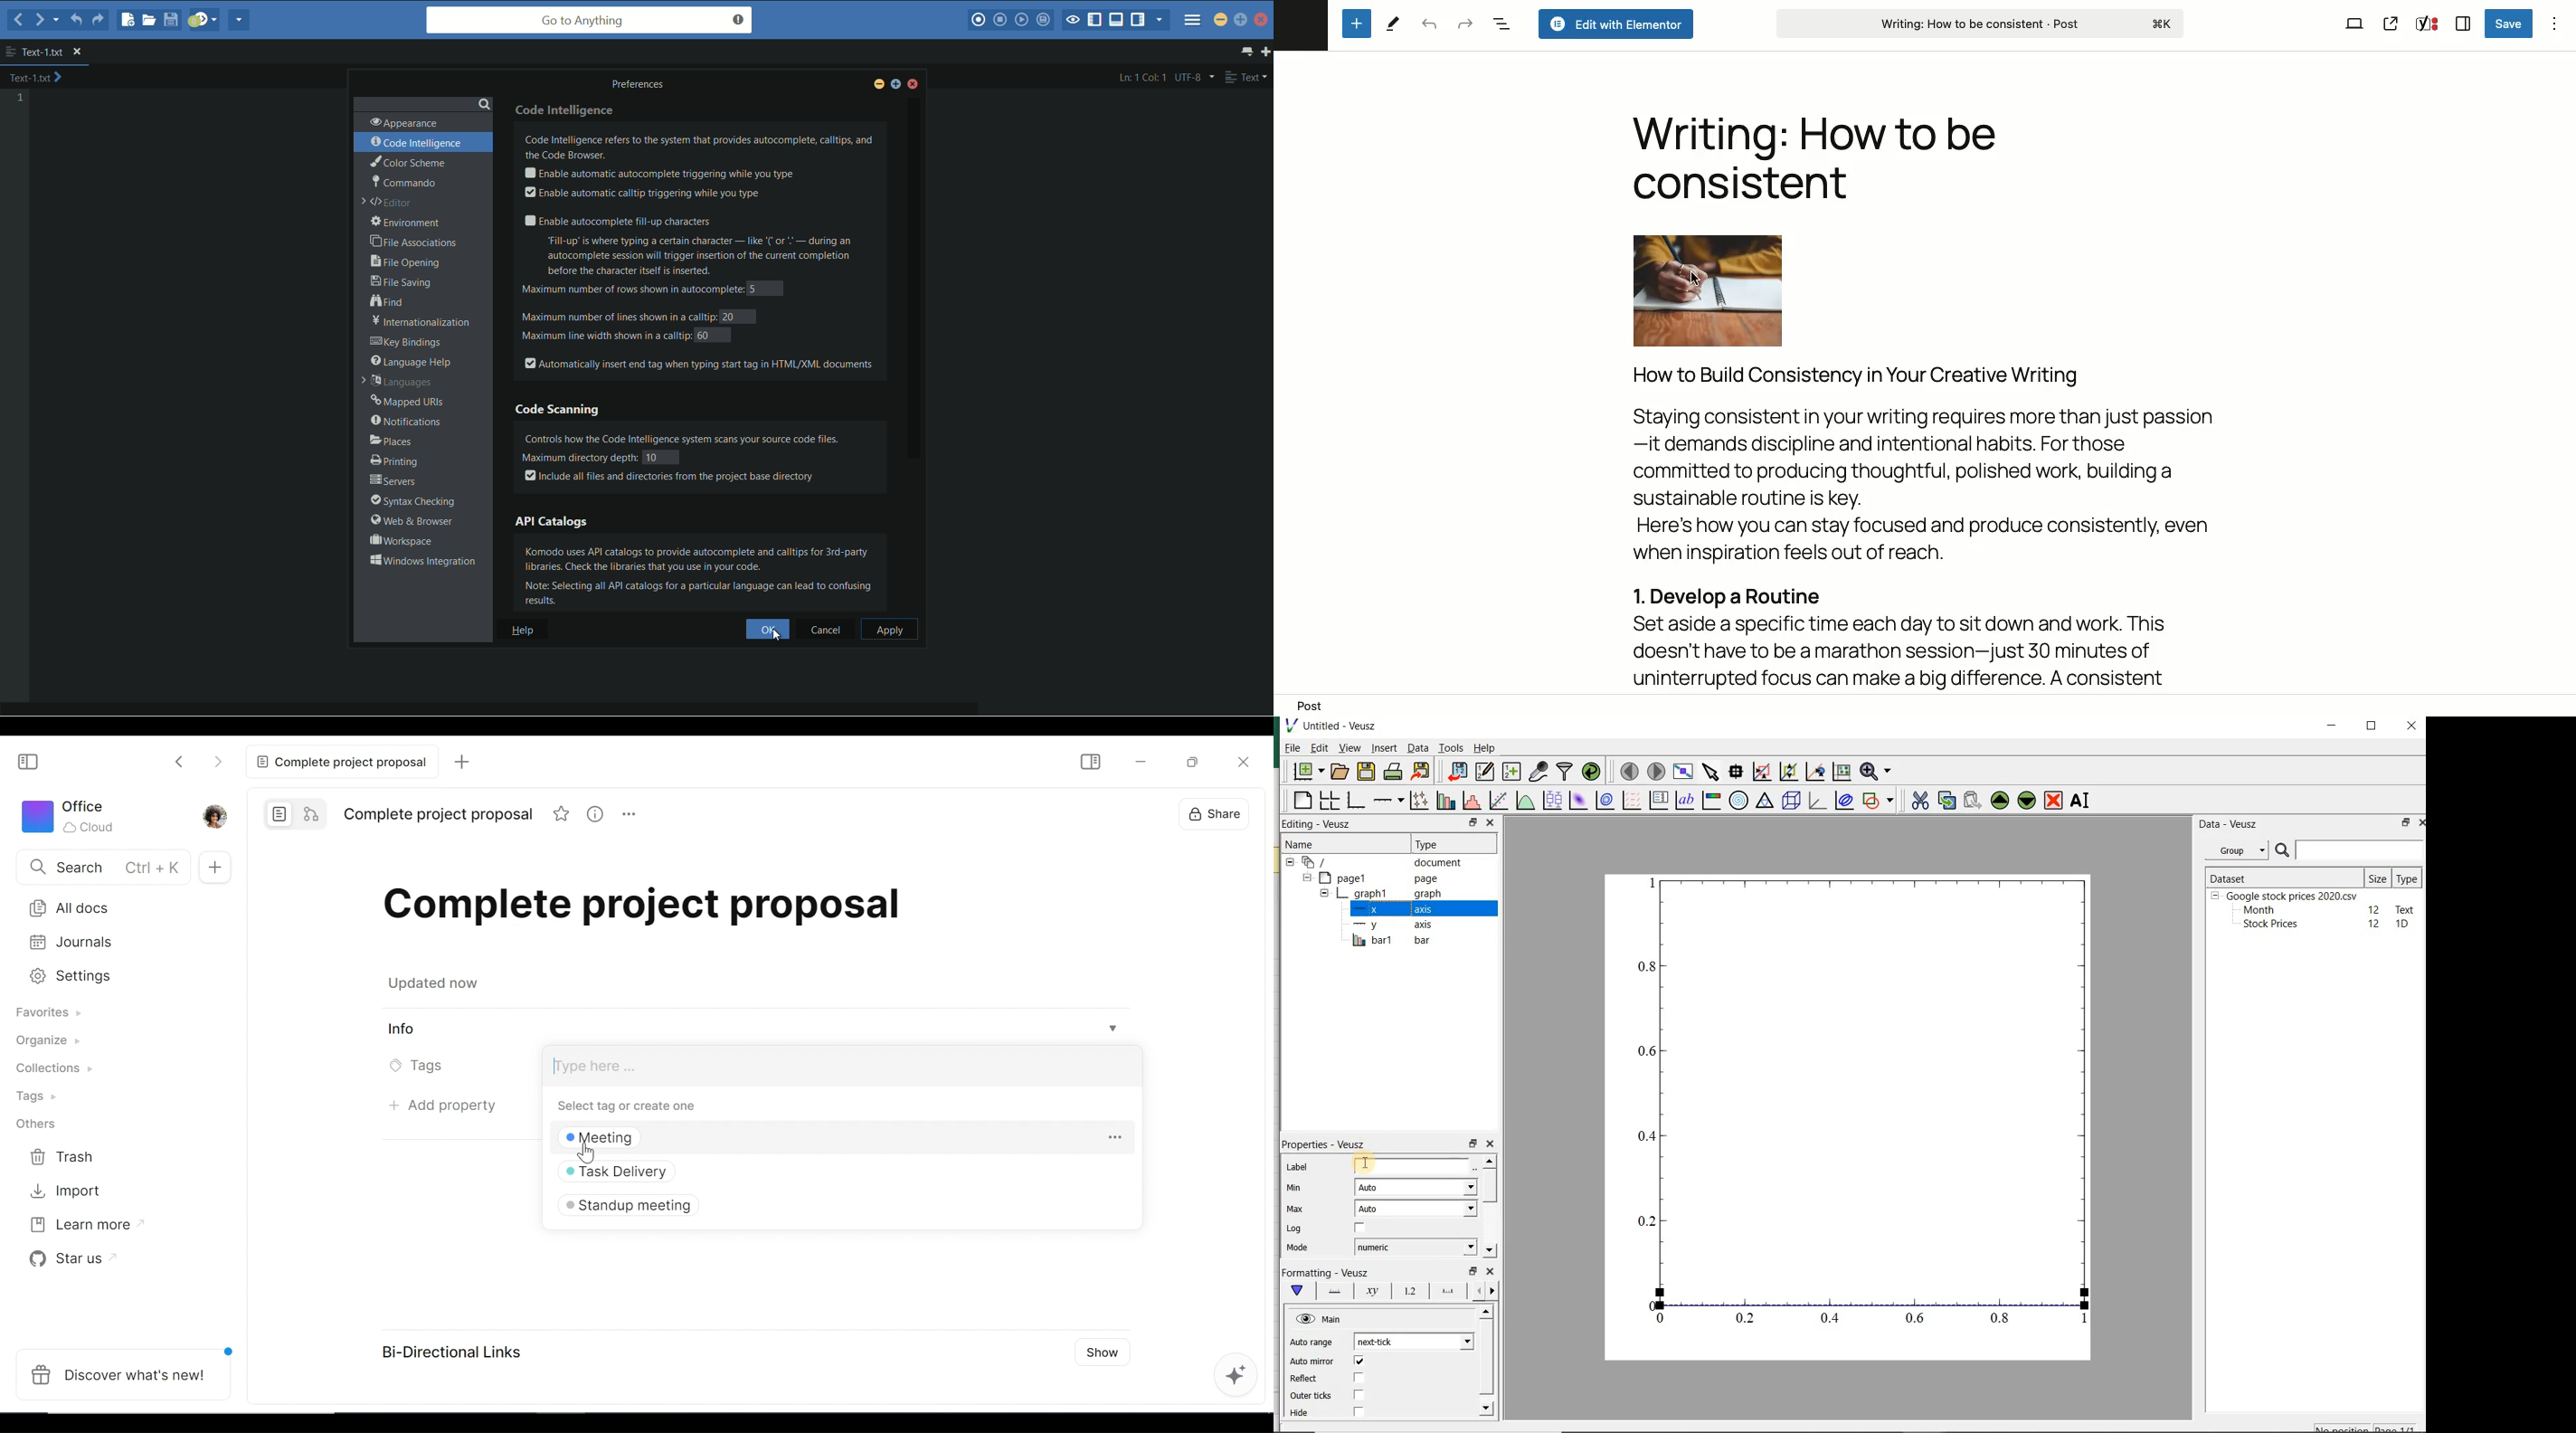 This screenshot has height=1456, width=2576. Describe the element at coordinates (1302, 802) in the screenshot. I see `blank page` at that location.